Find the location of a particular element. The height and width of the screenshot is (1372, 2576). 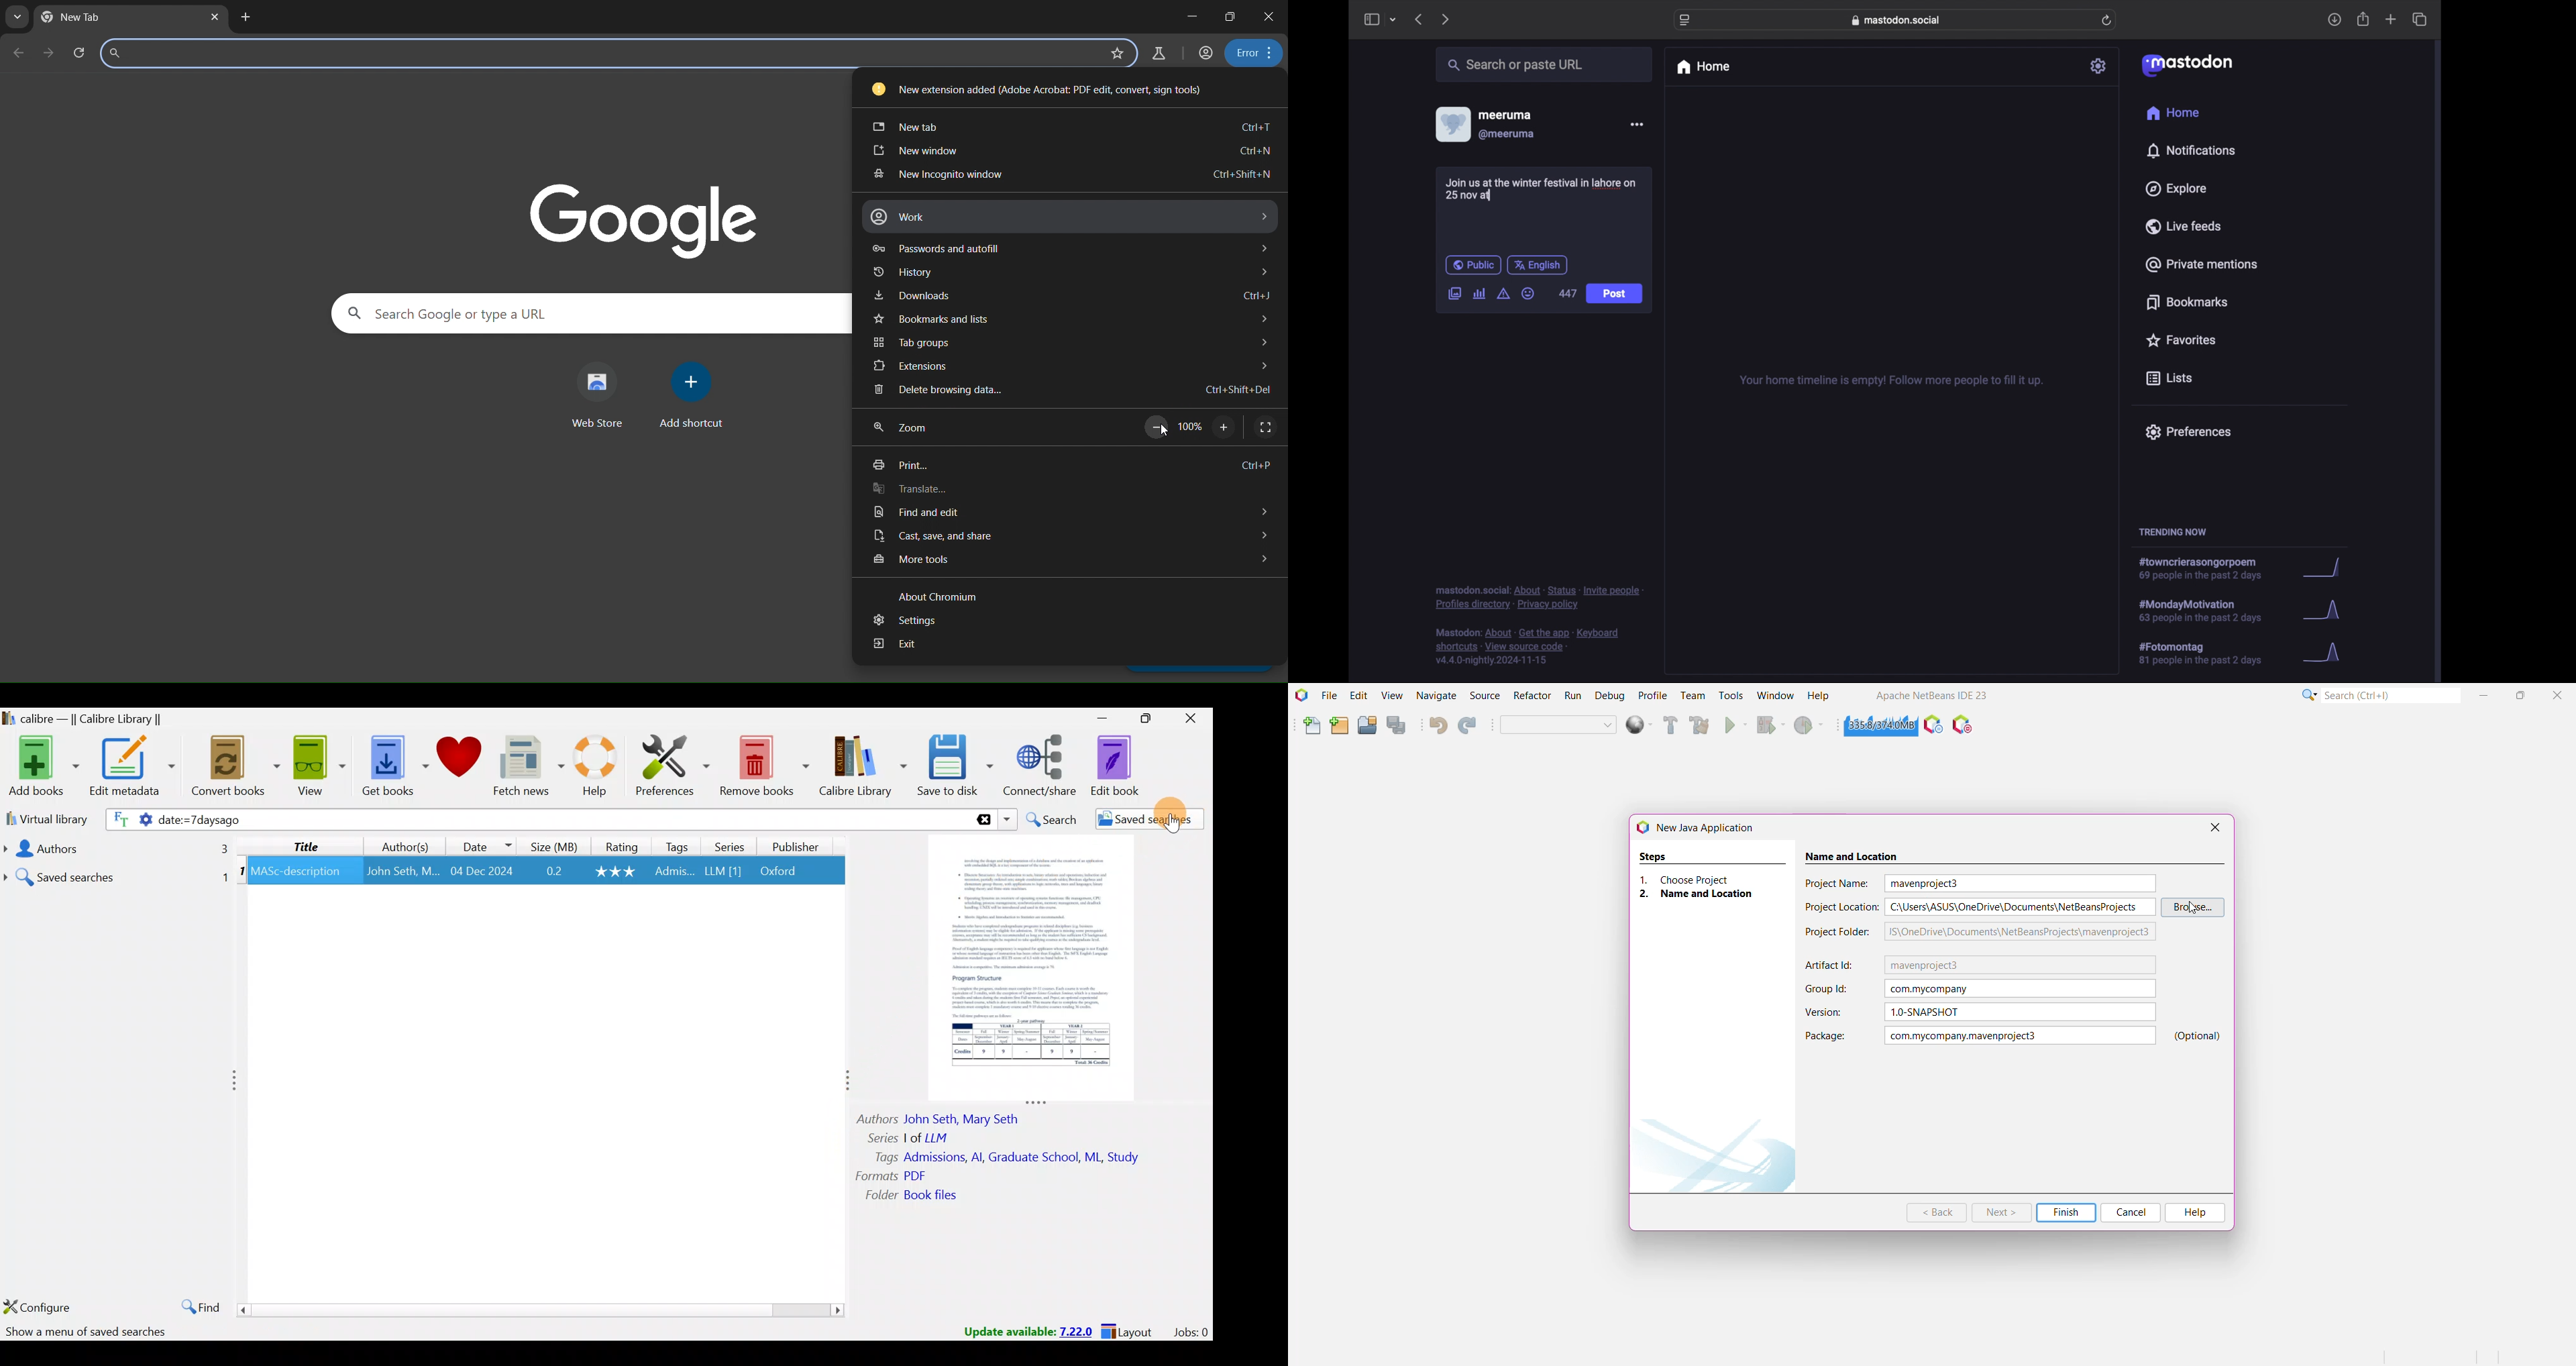

go back one page is located at coordinates (19, 53).